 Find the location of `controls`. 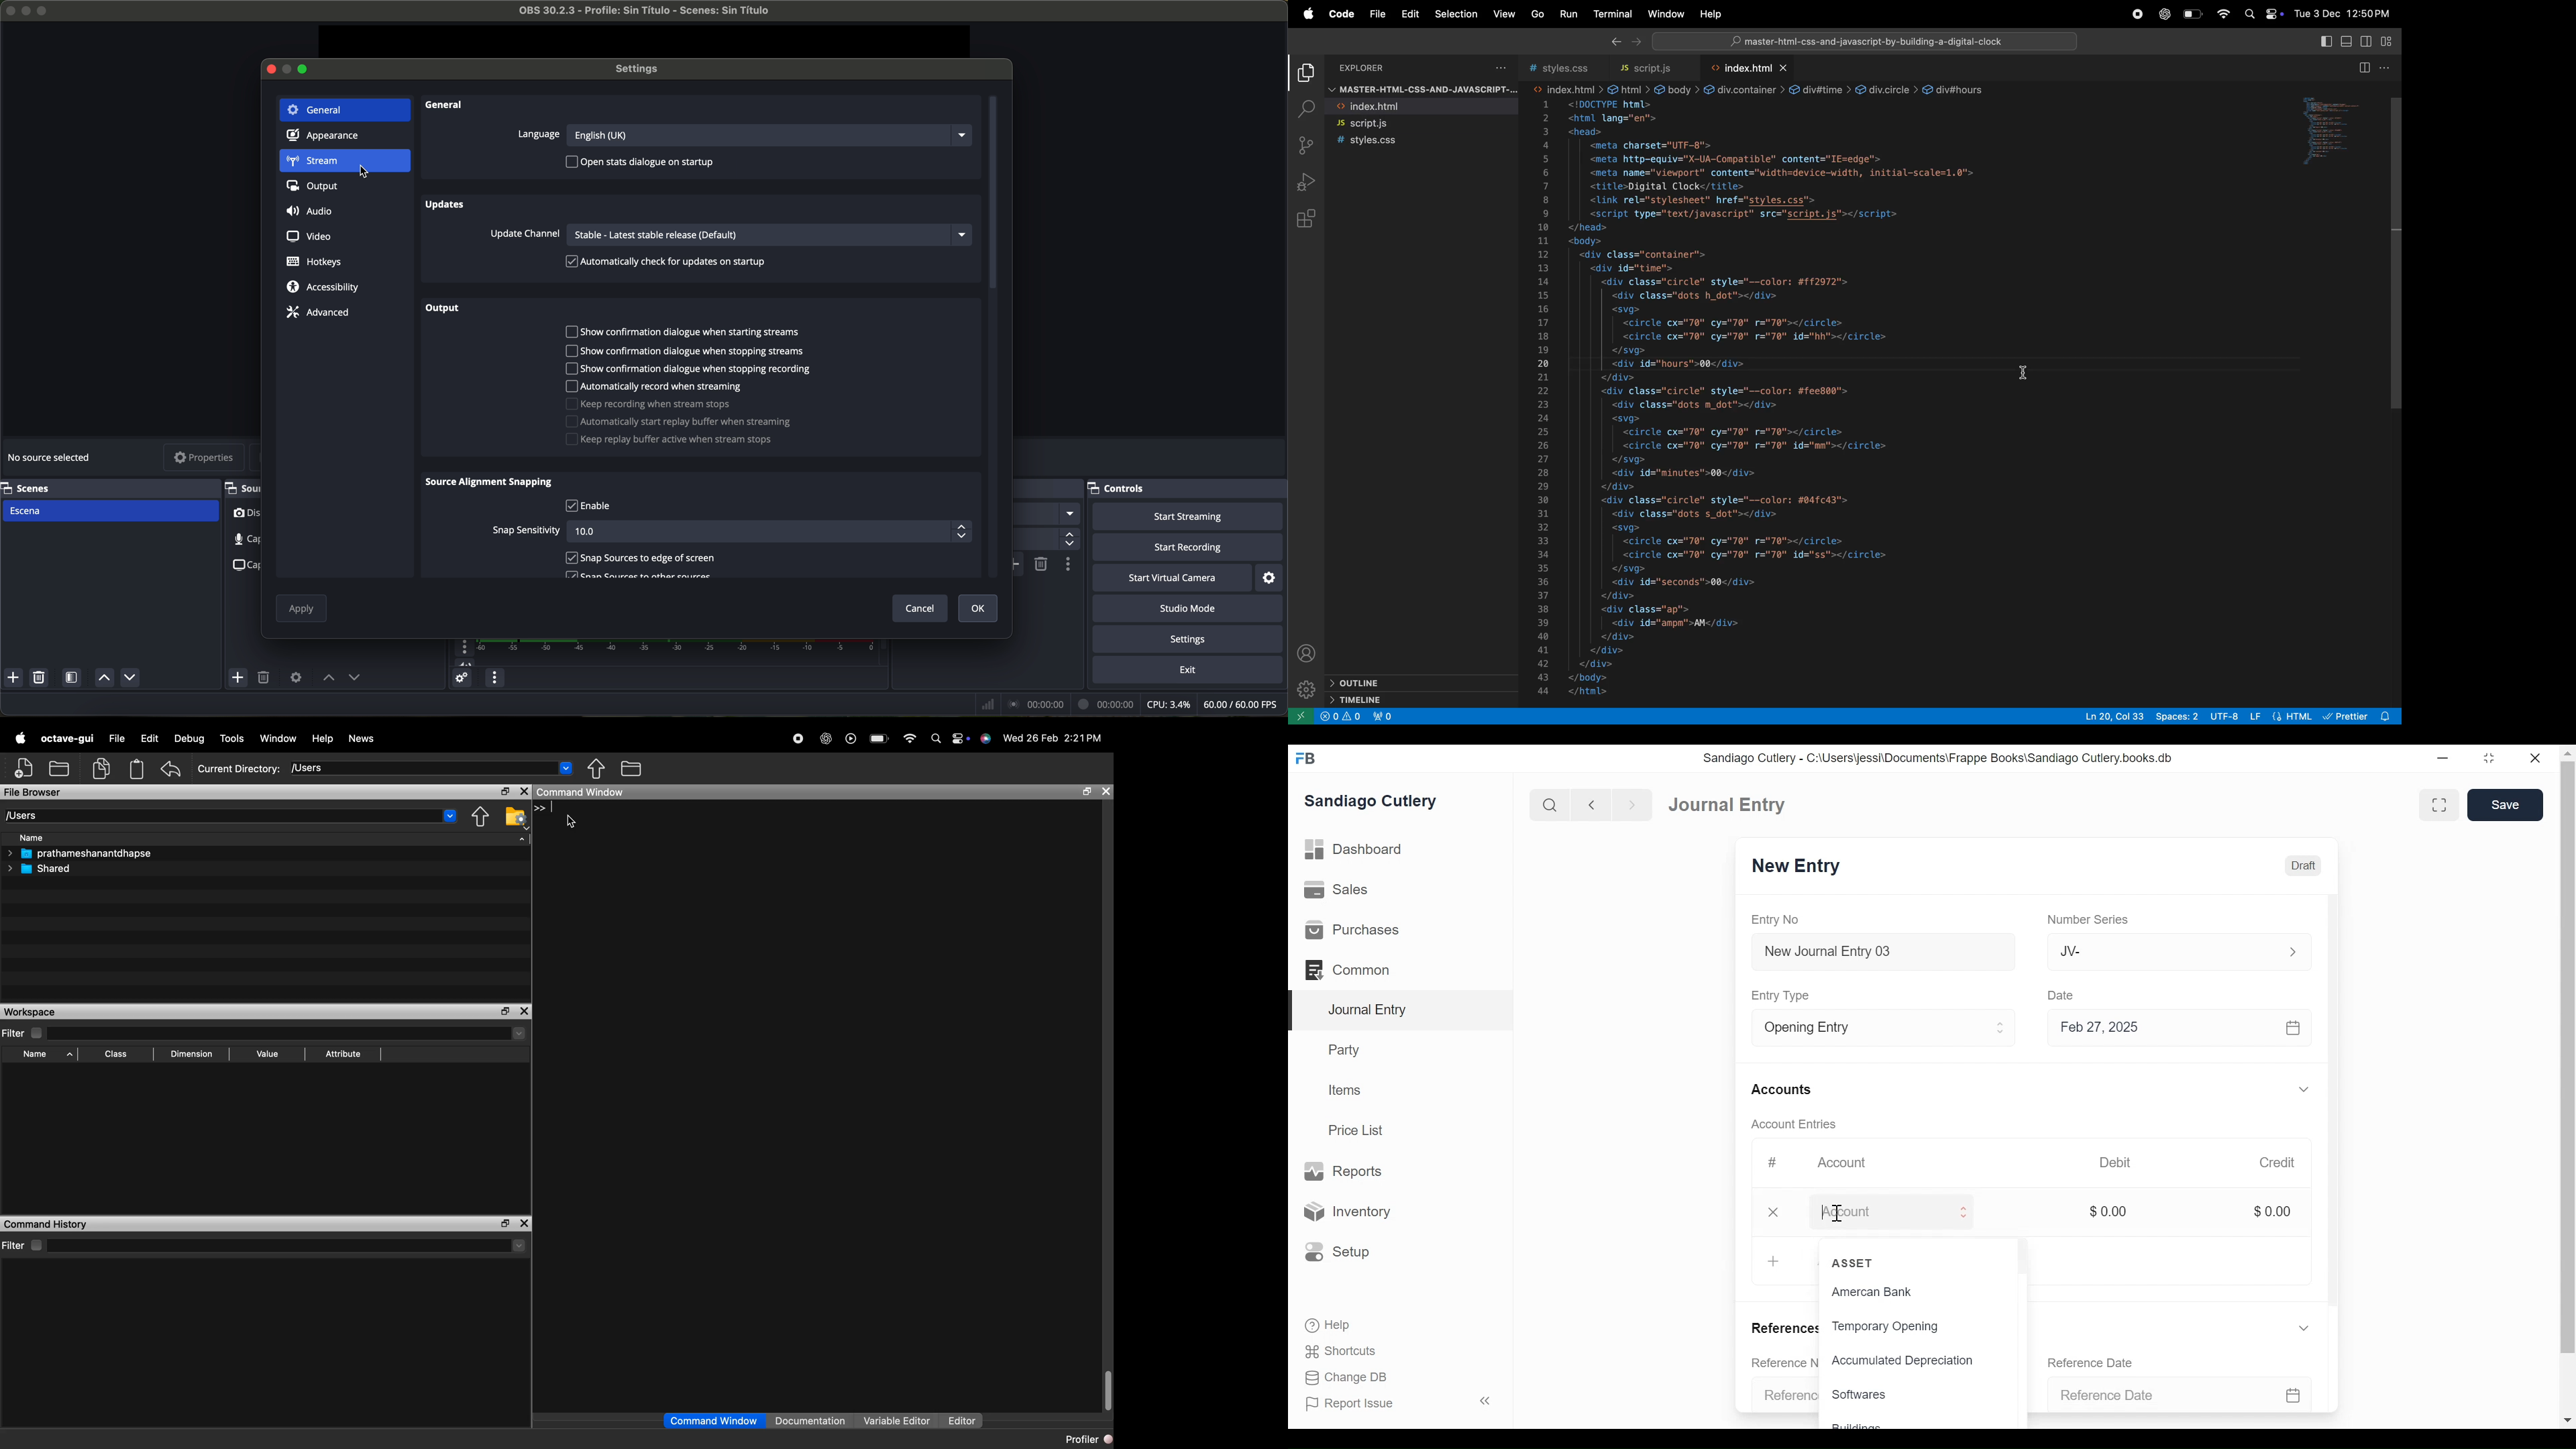

controls is located at coordinates (1187, 489).